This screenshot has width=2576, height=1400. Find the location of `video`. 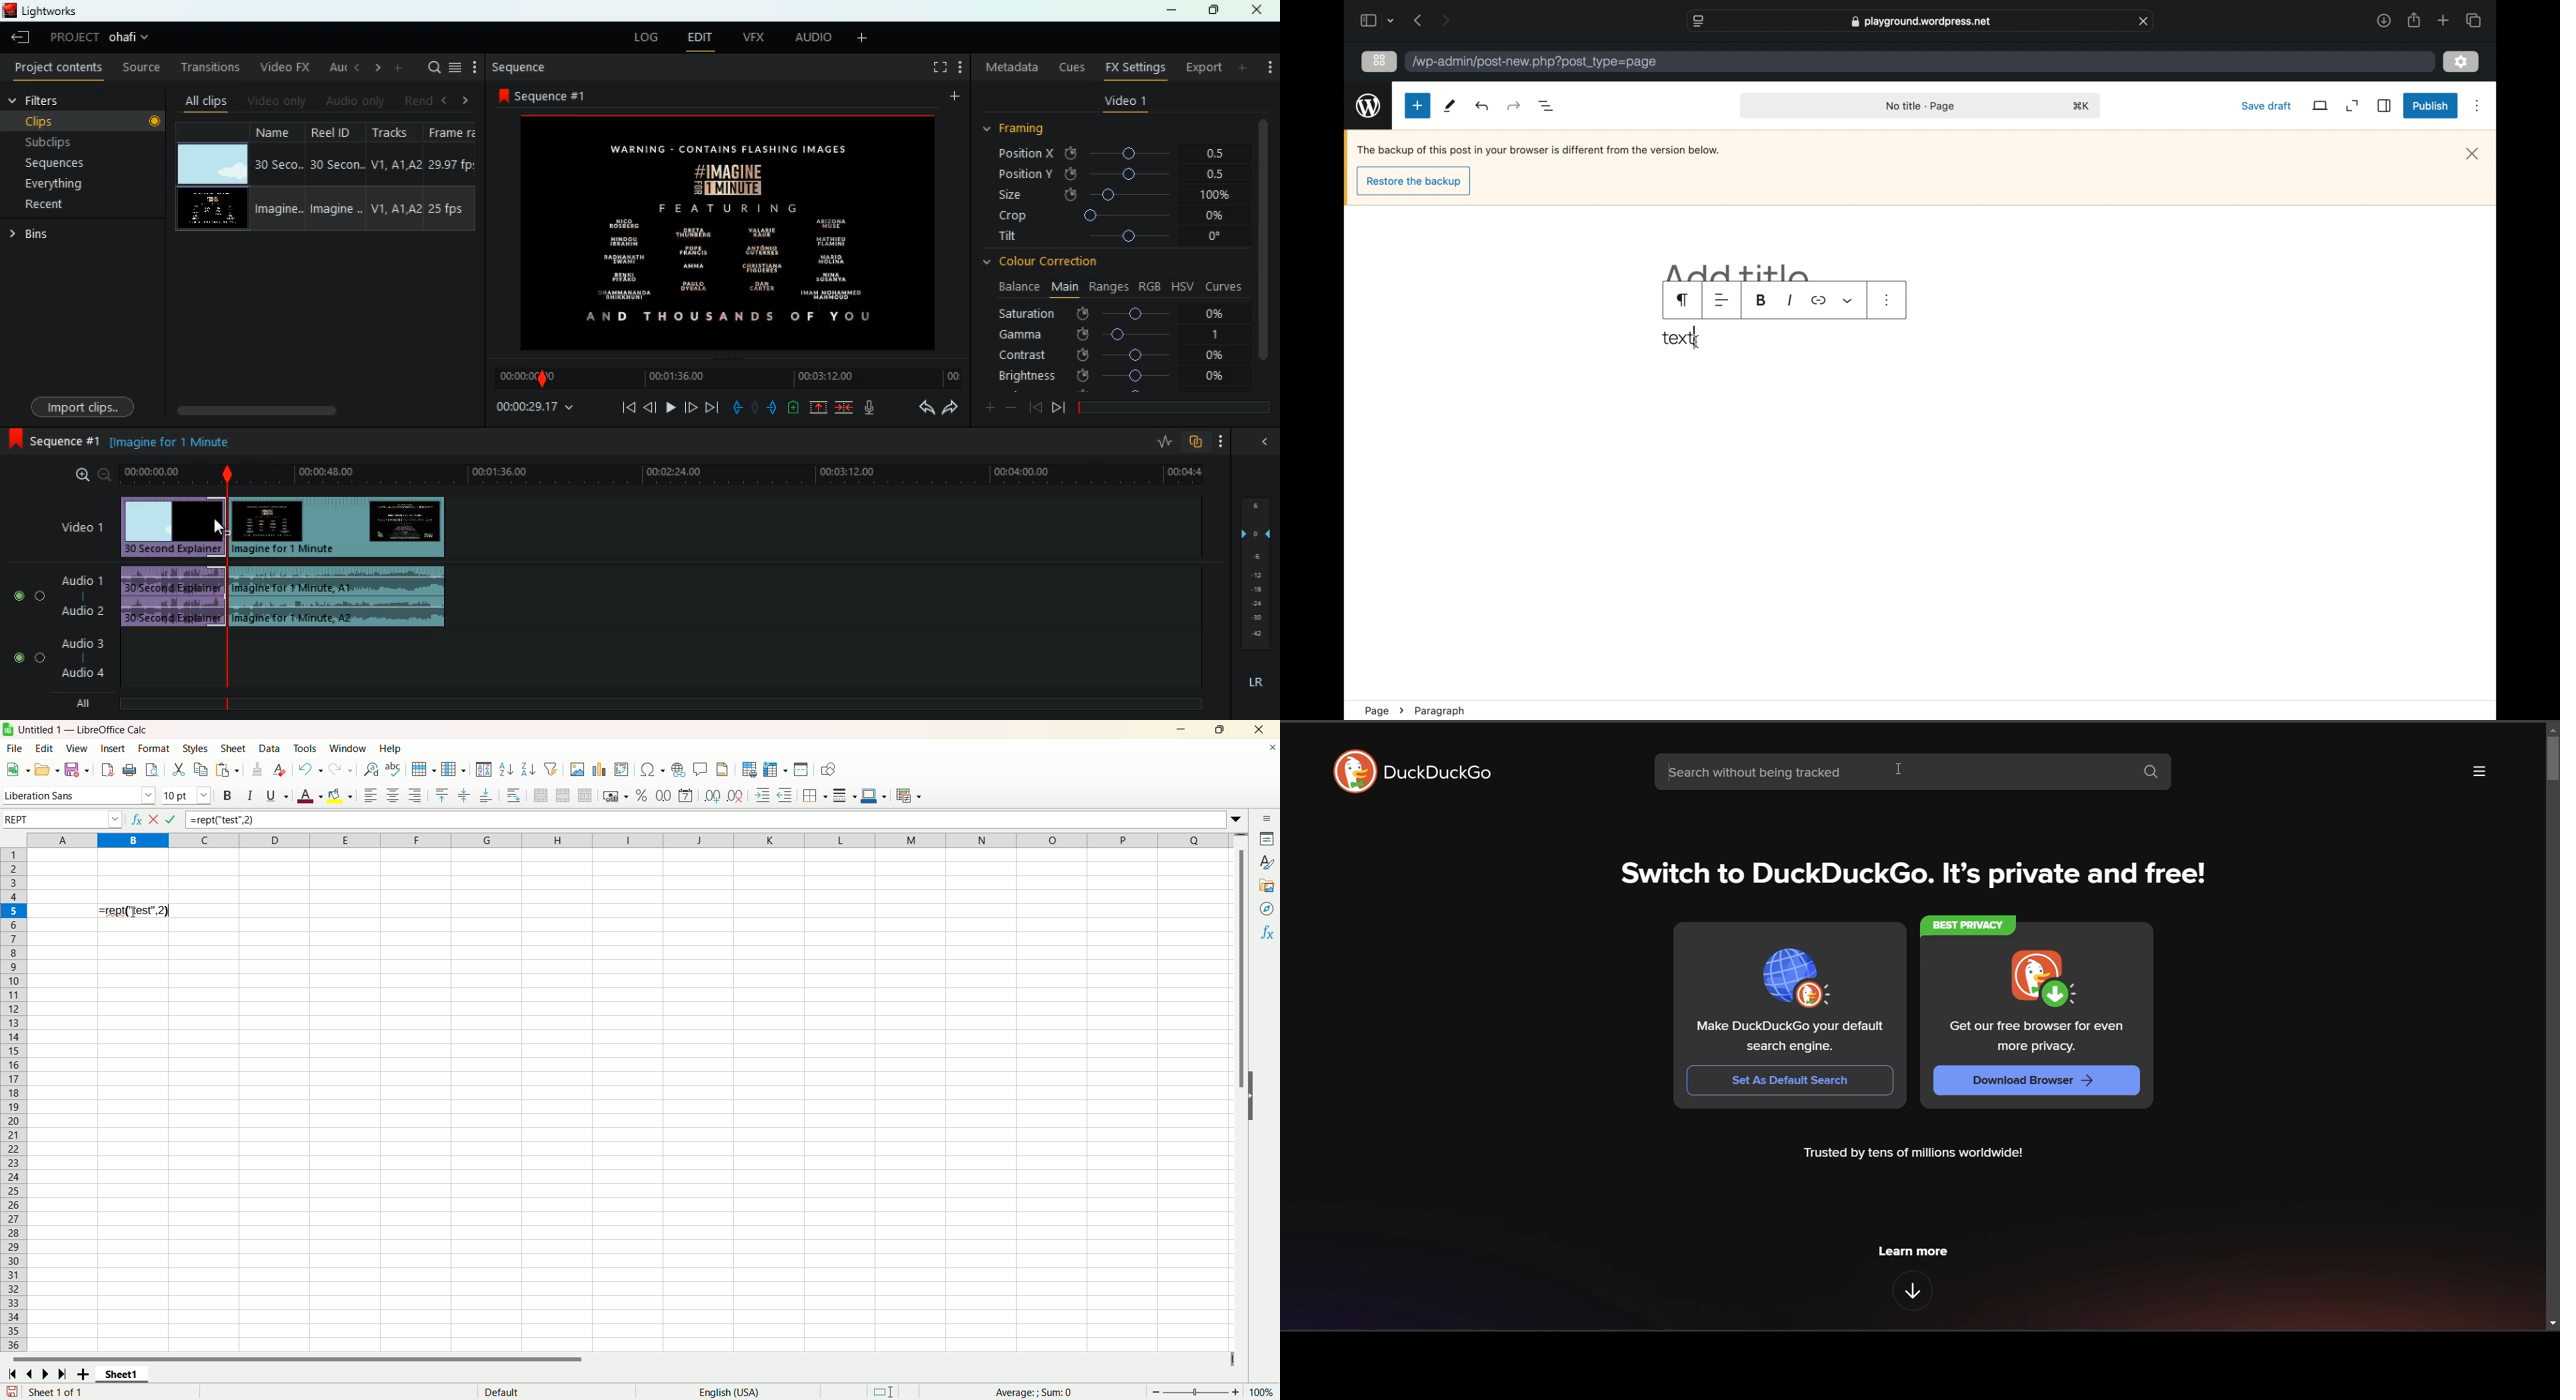

video is located at coordinates (338, 527).